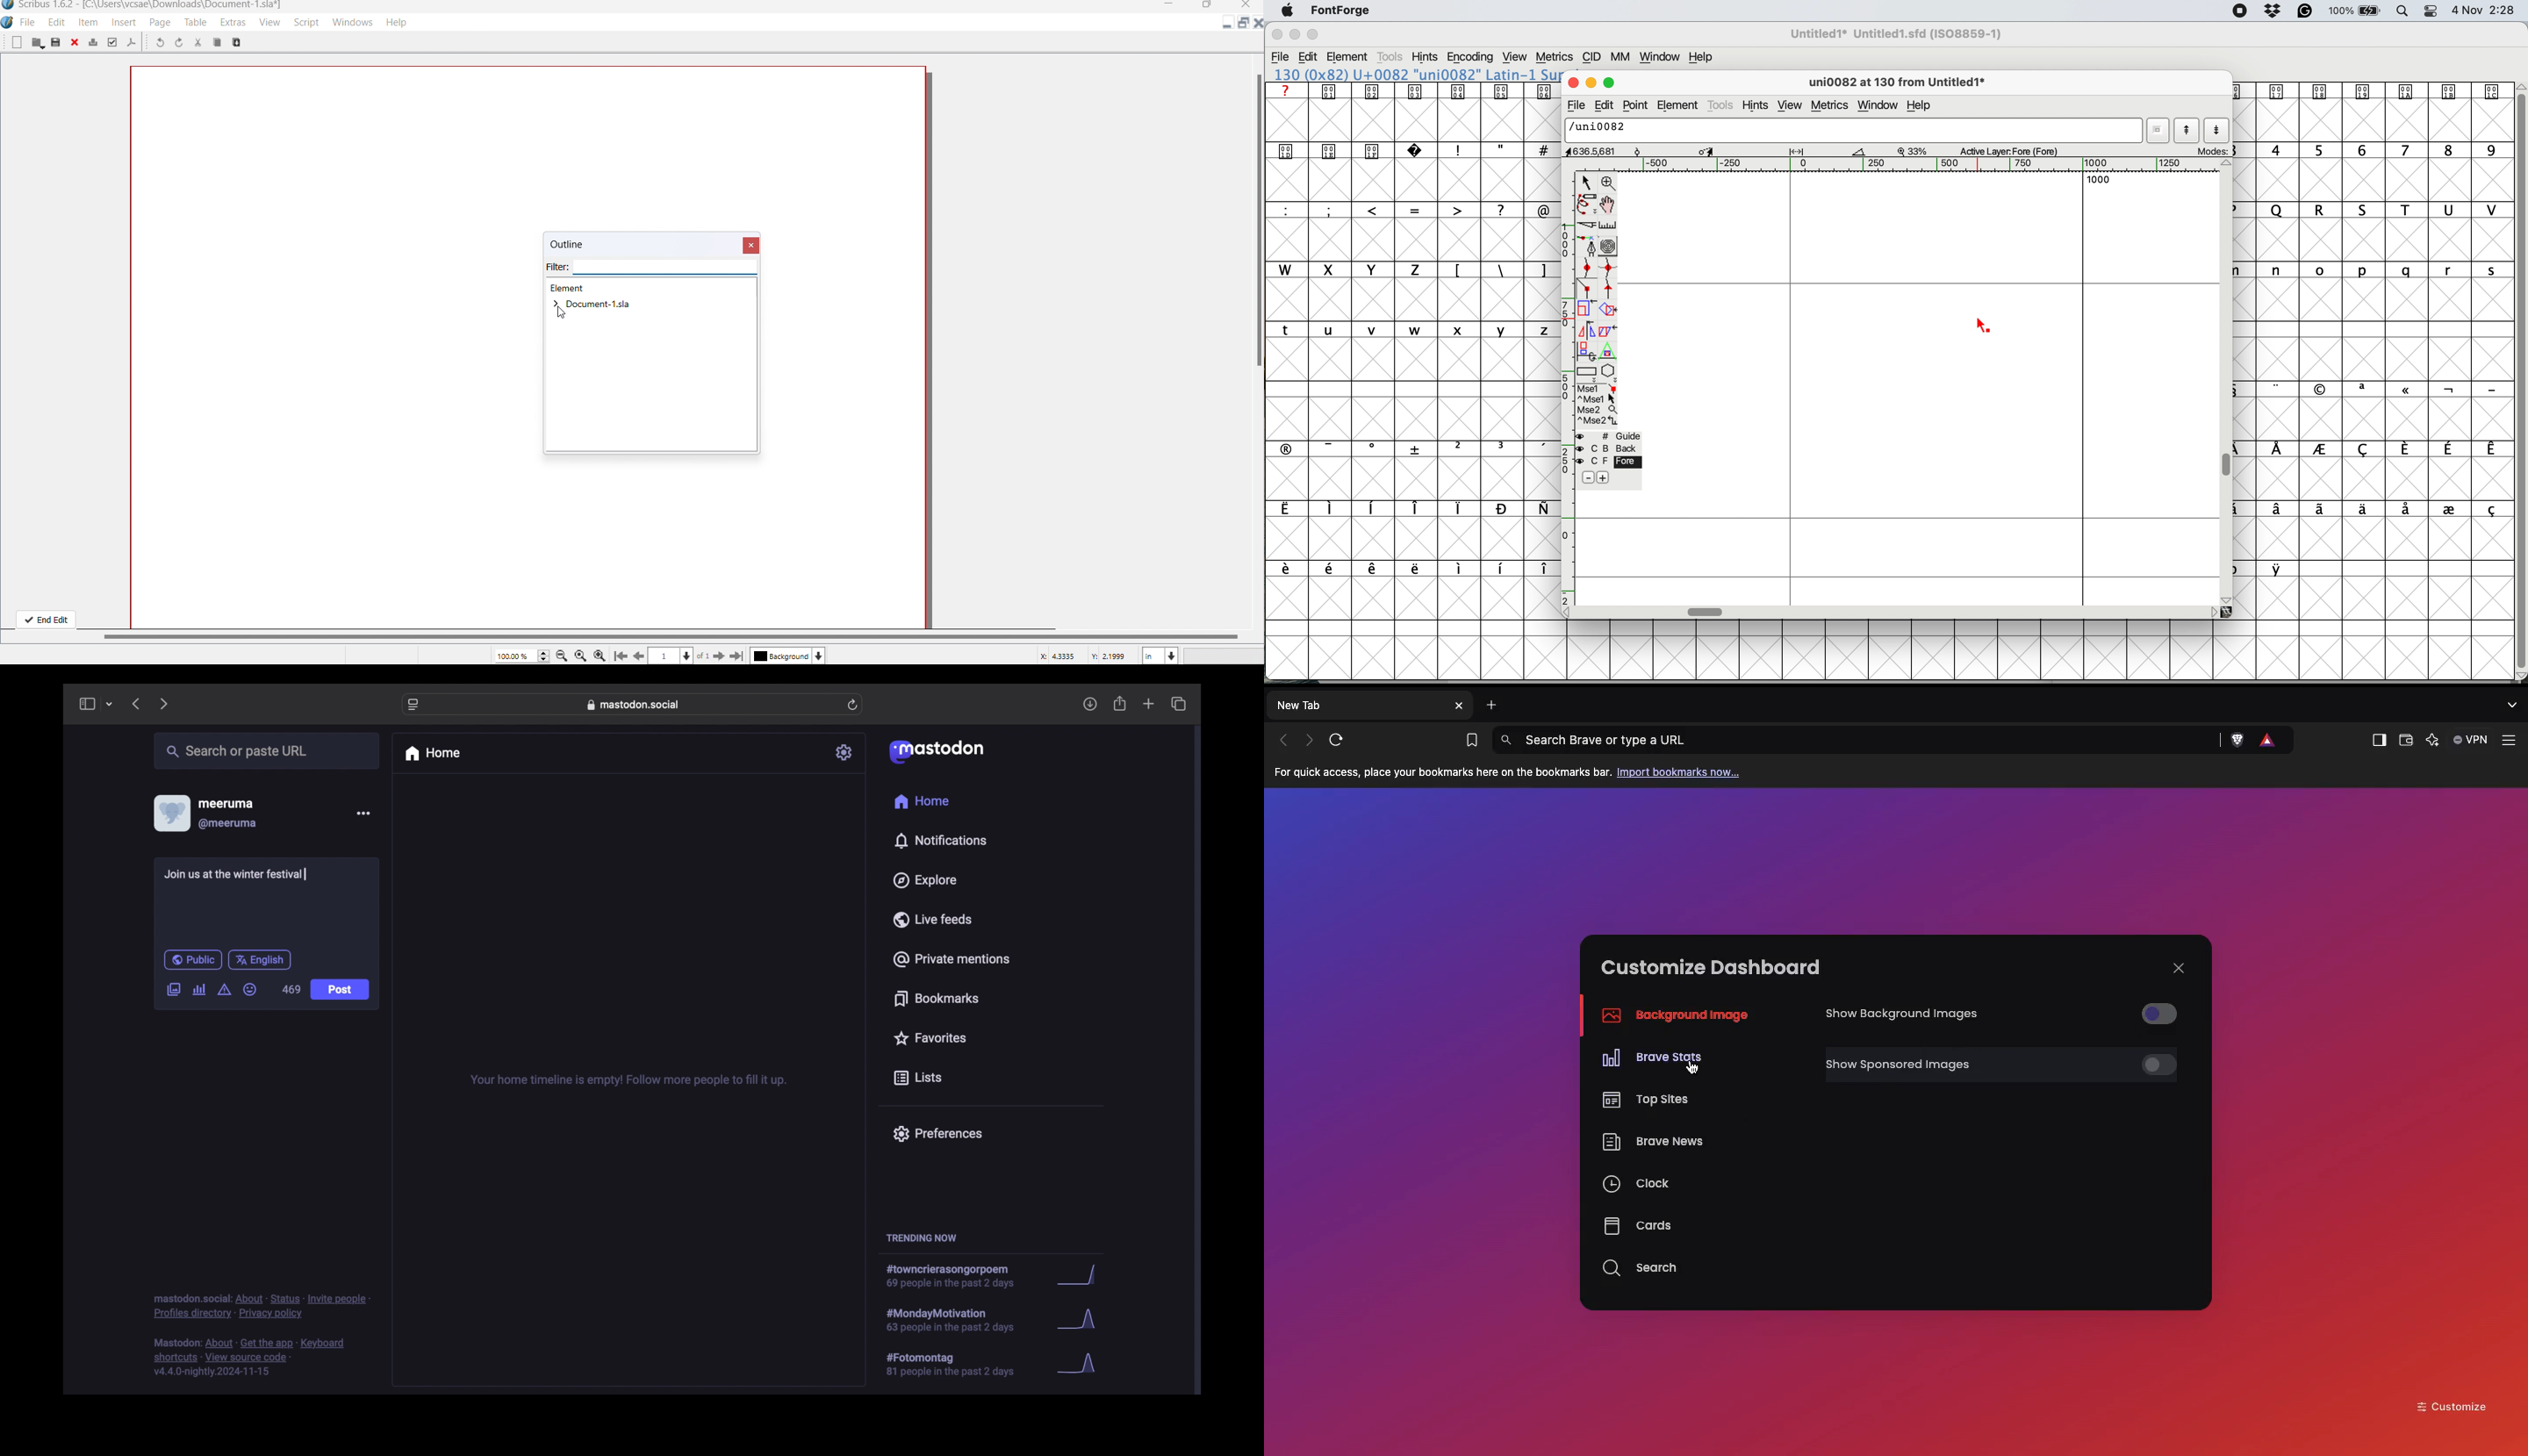 The width and height of the screenshot is (2548, 1456). I want to click on Document, so click(592, 305).